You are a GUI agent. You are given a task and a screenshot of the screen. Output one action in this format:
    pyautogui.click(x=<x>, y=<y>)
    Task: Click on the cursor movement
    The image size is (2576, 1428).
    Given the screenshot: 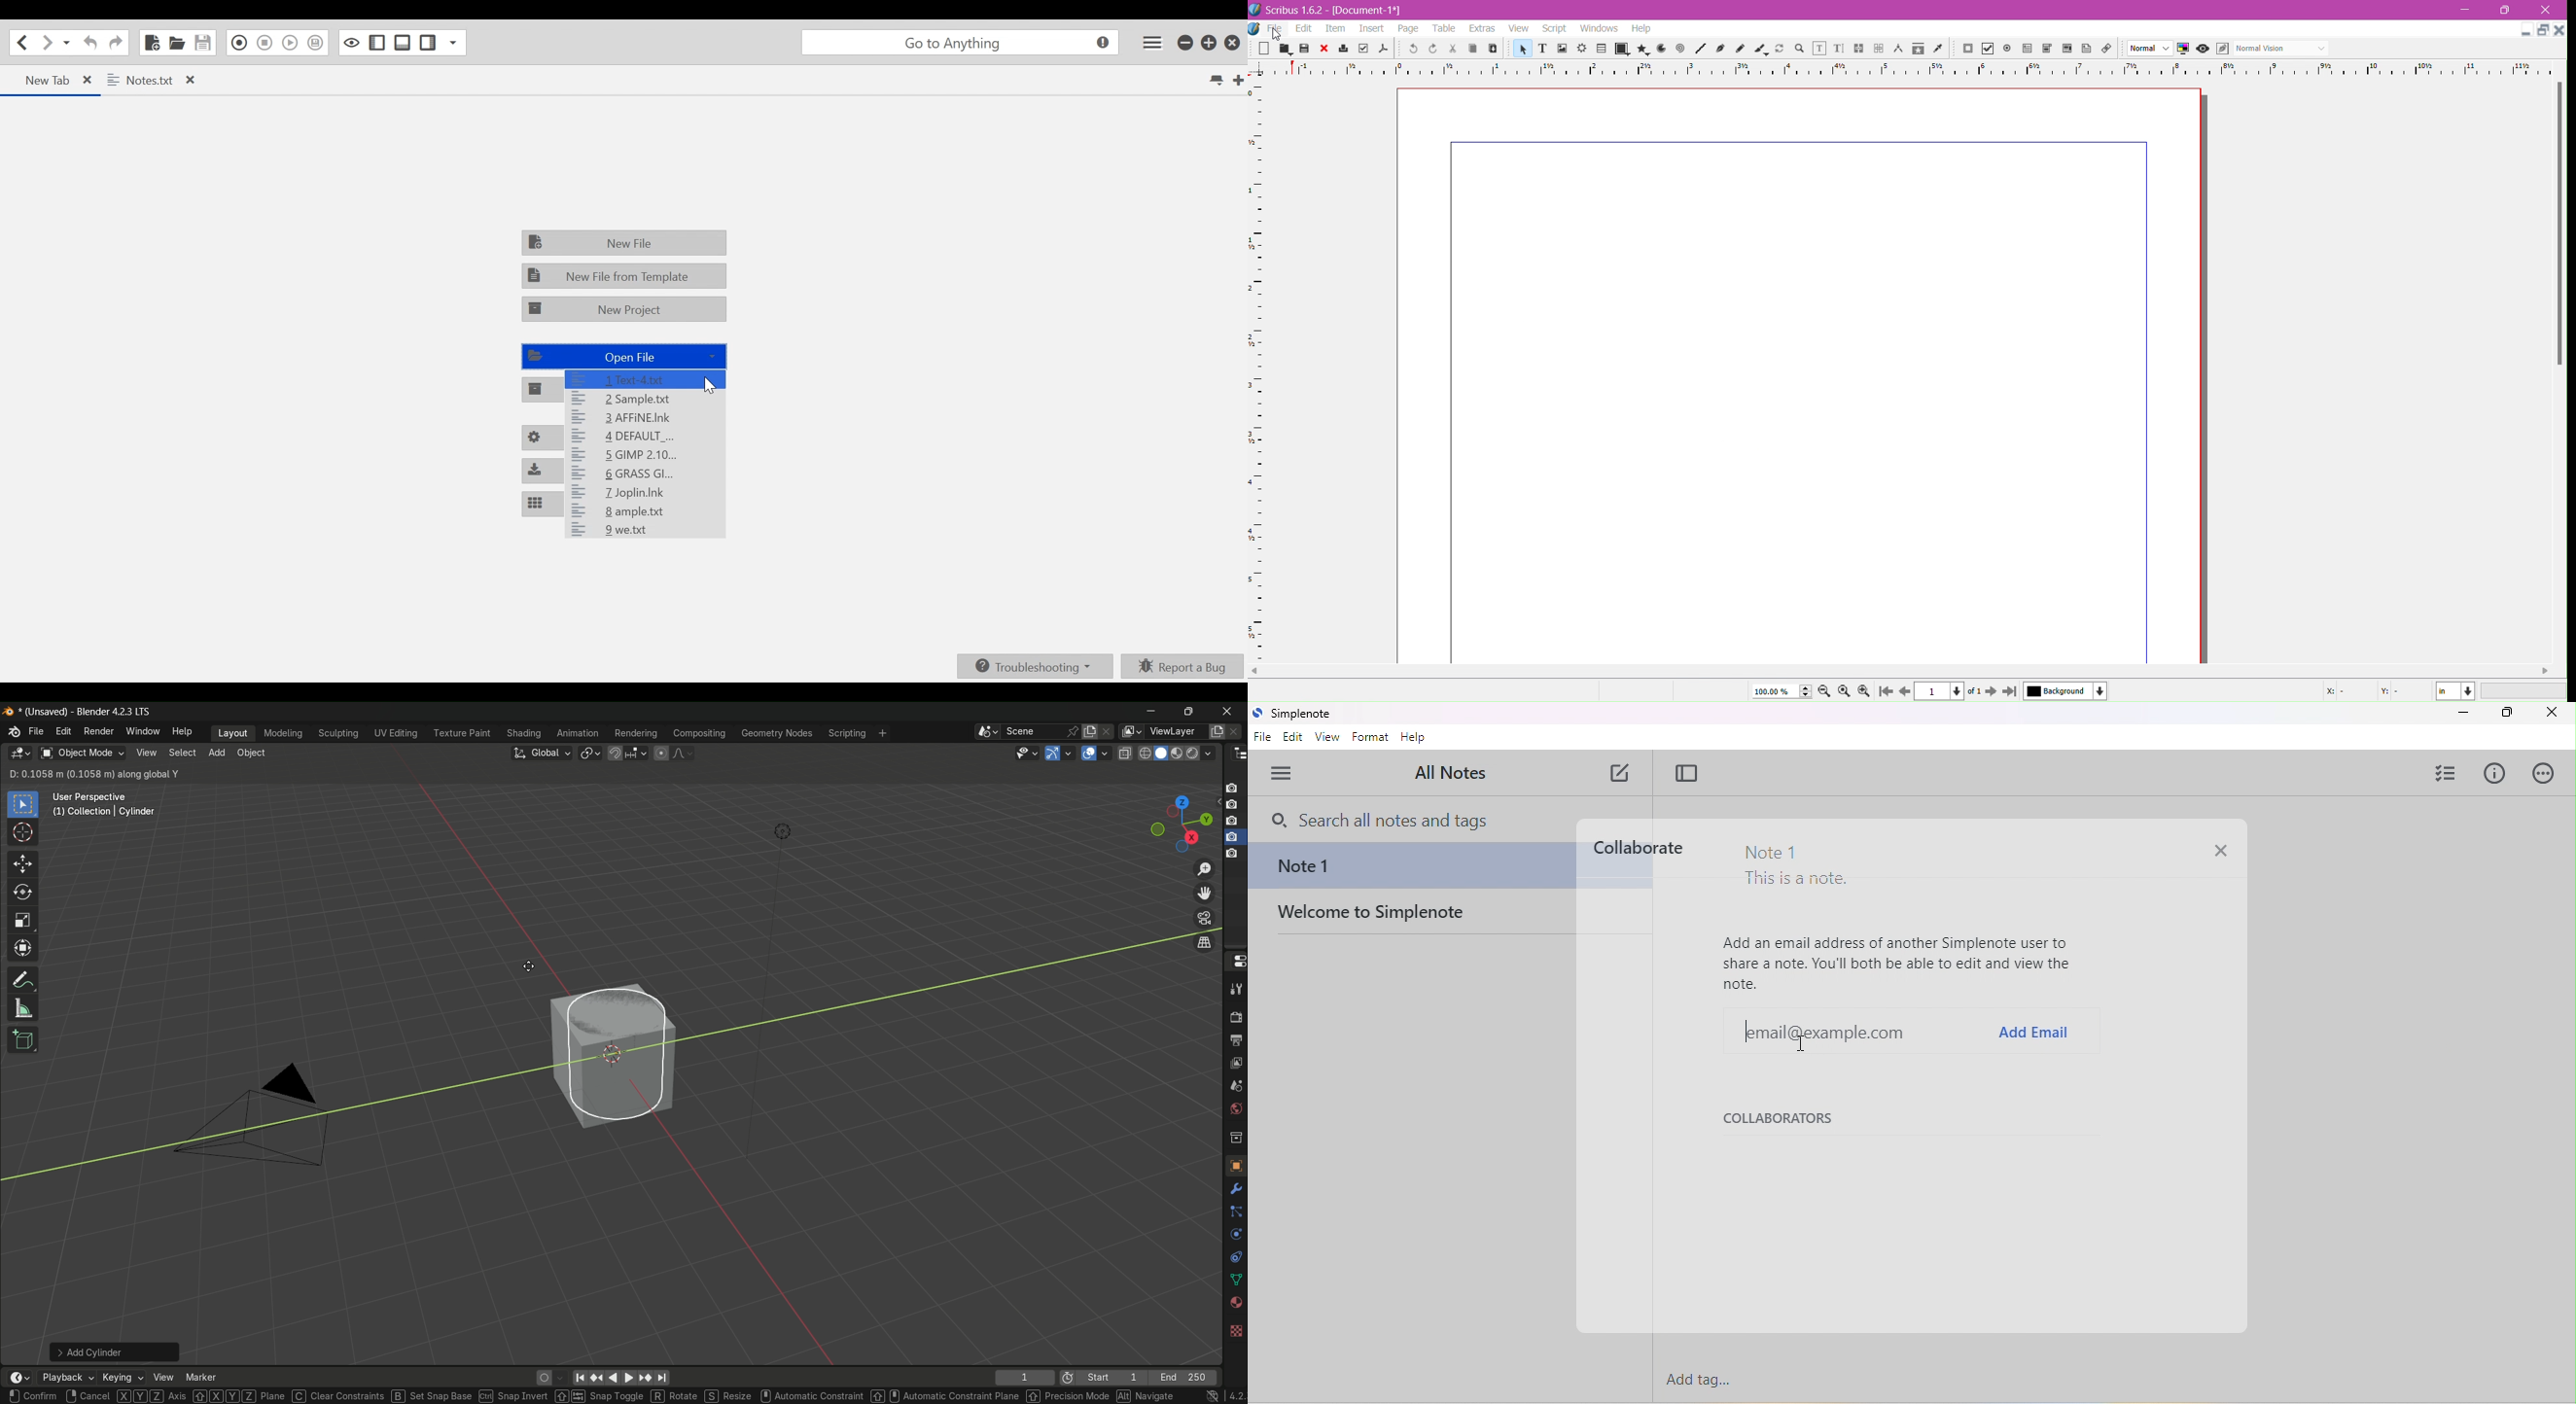 What is the action you would take?
    pyautogui.click(x=1812, y=1045)
    